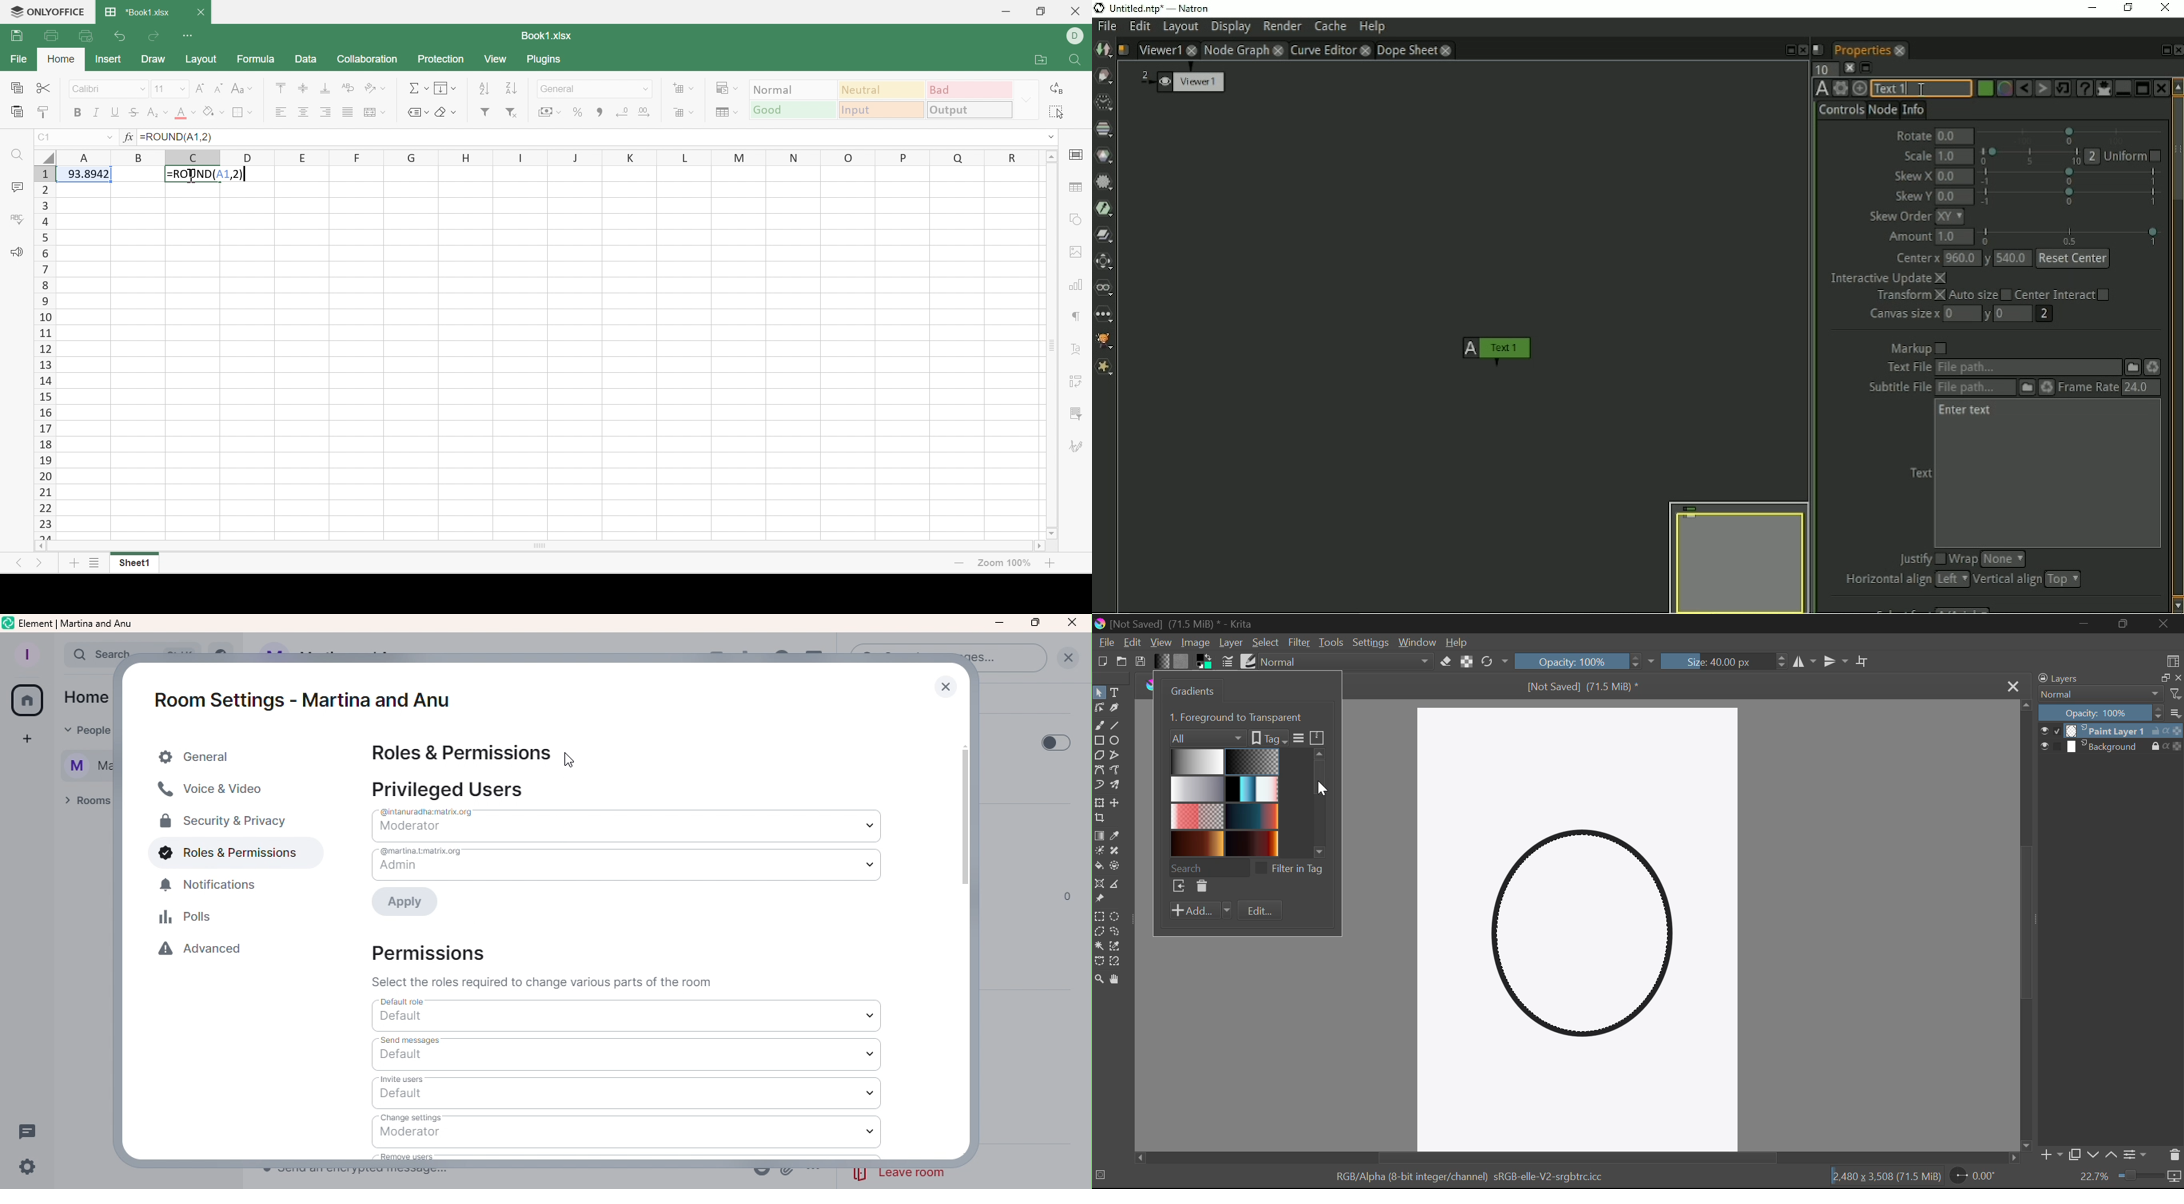 Image resolution: width=2184 pixels, height=1204 pixels. I want to click on Layout, so click(1180, 28).